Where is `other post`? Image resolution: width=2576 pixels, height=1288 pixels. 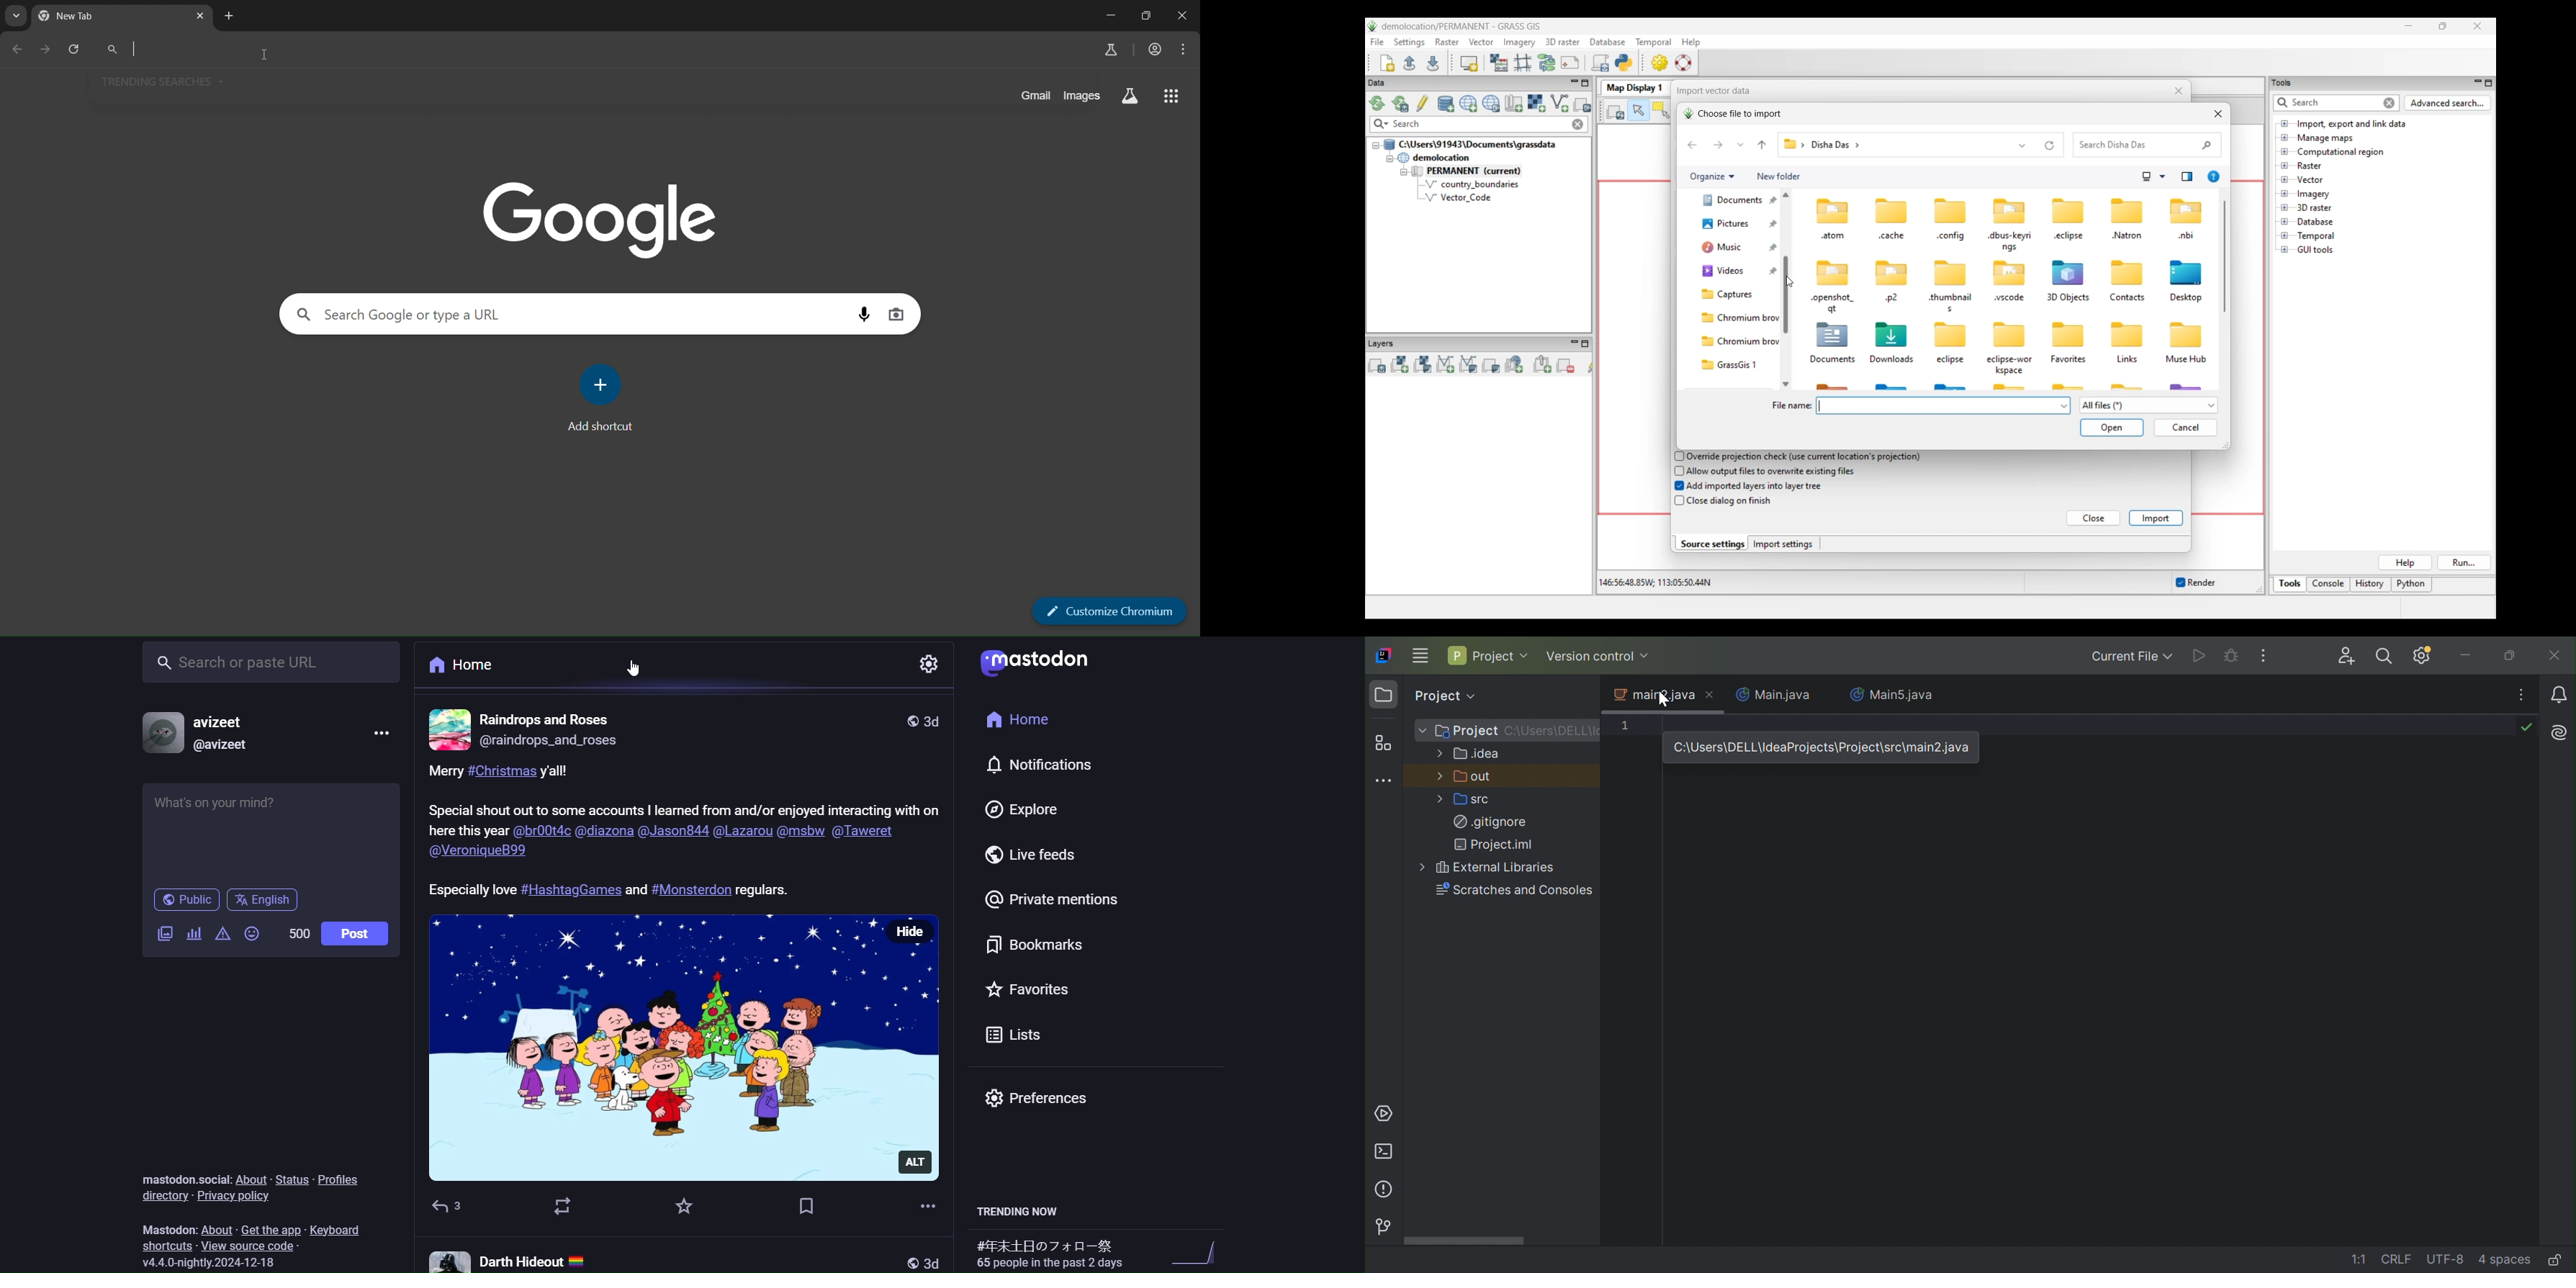
other post is located at coordinates (683, 1255).